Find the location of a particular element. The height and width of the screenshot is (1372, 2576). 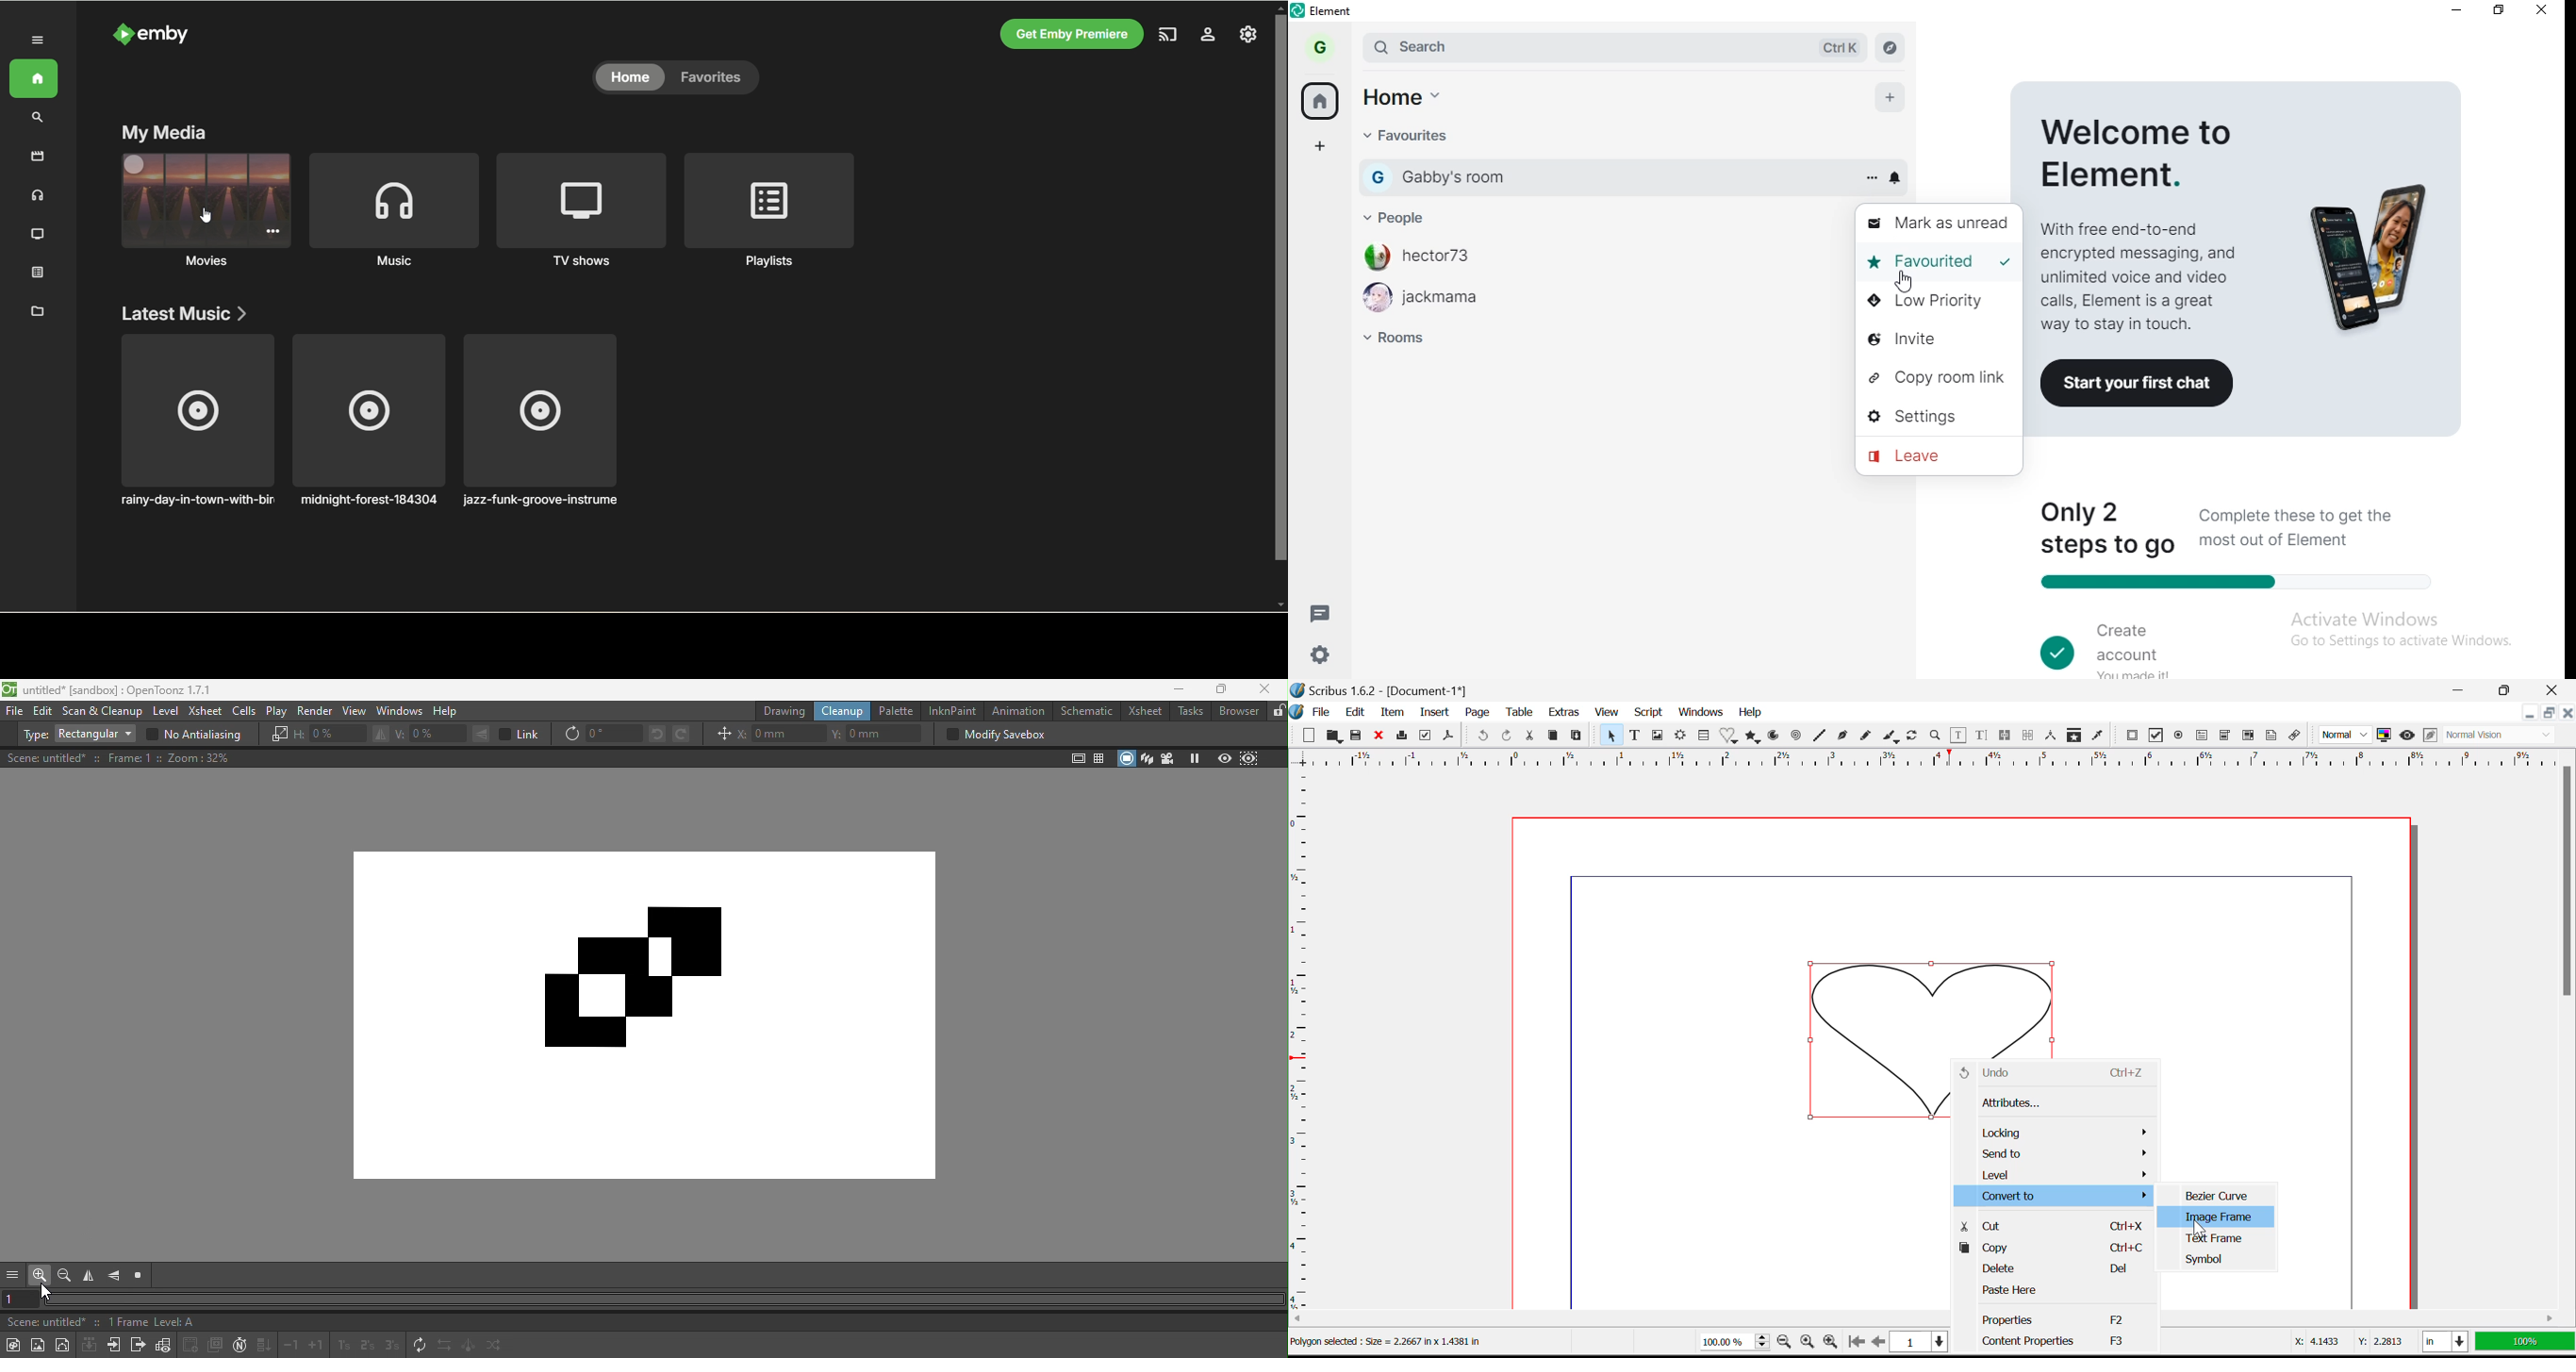

ctrl k is located at coordinates (1835, 47).